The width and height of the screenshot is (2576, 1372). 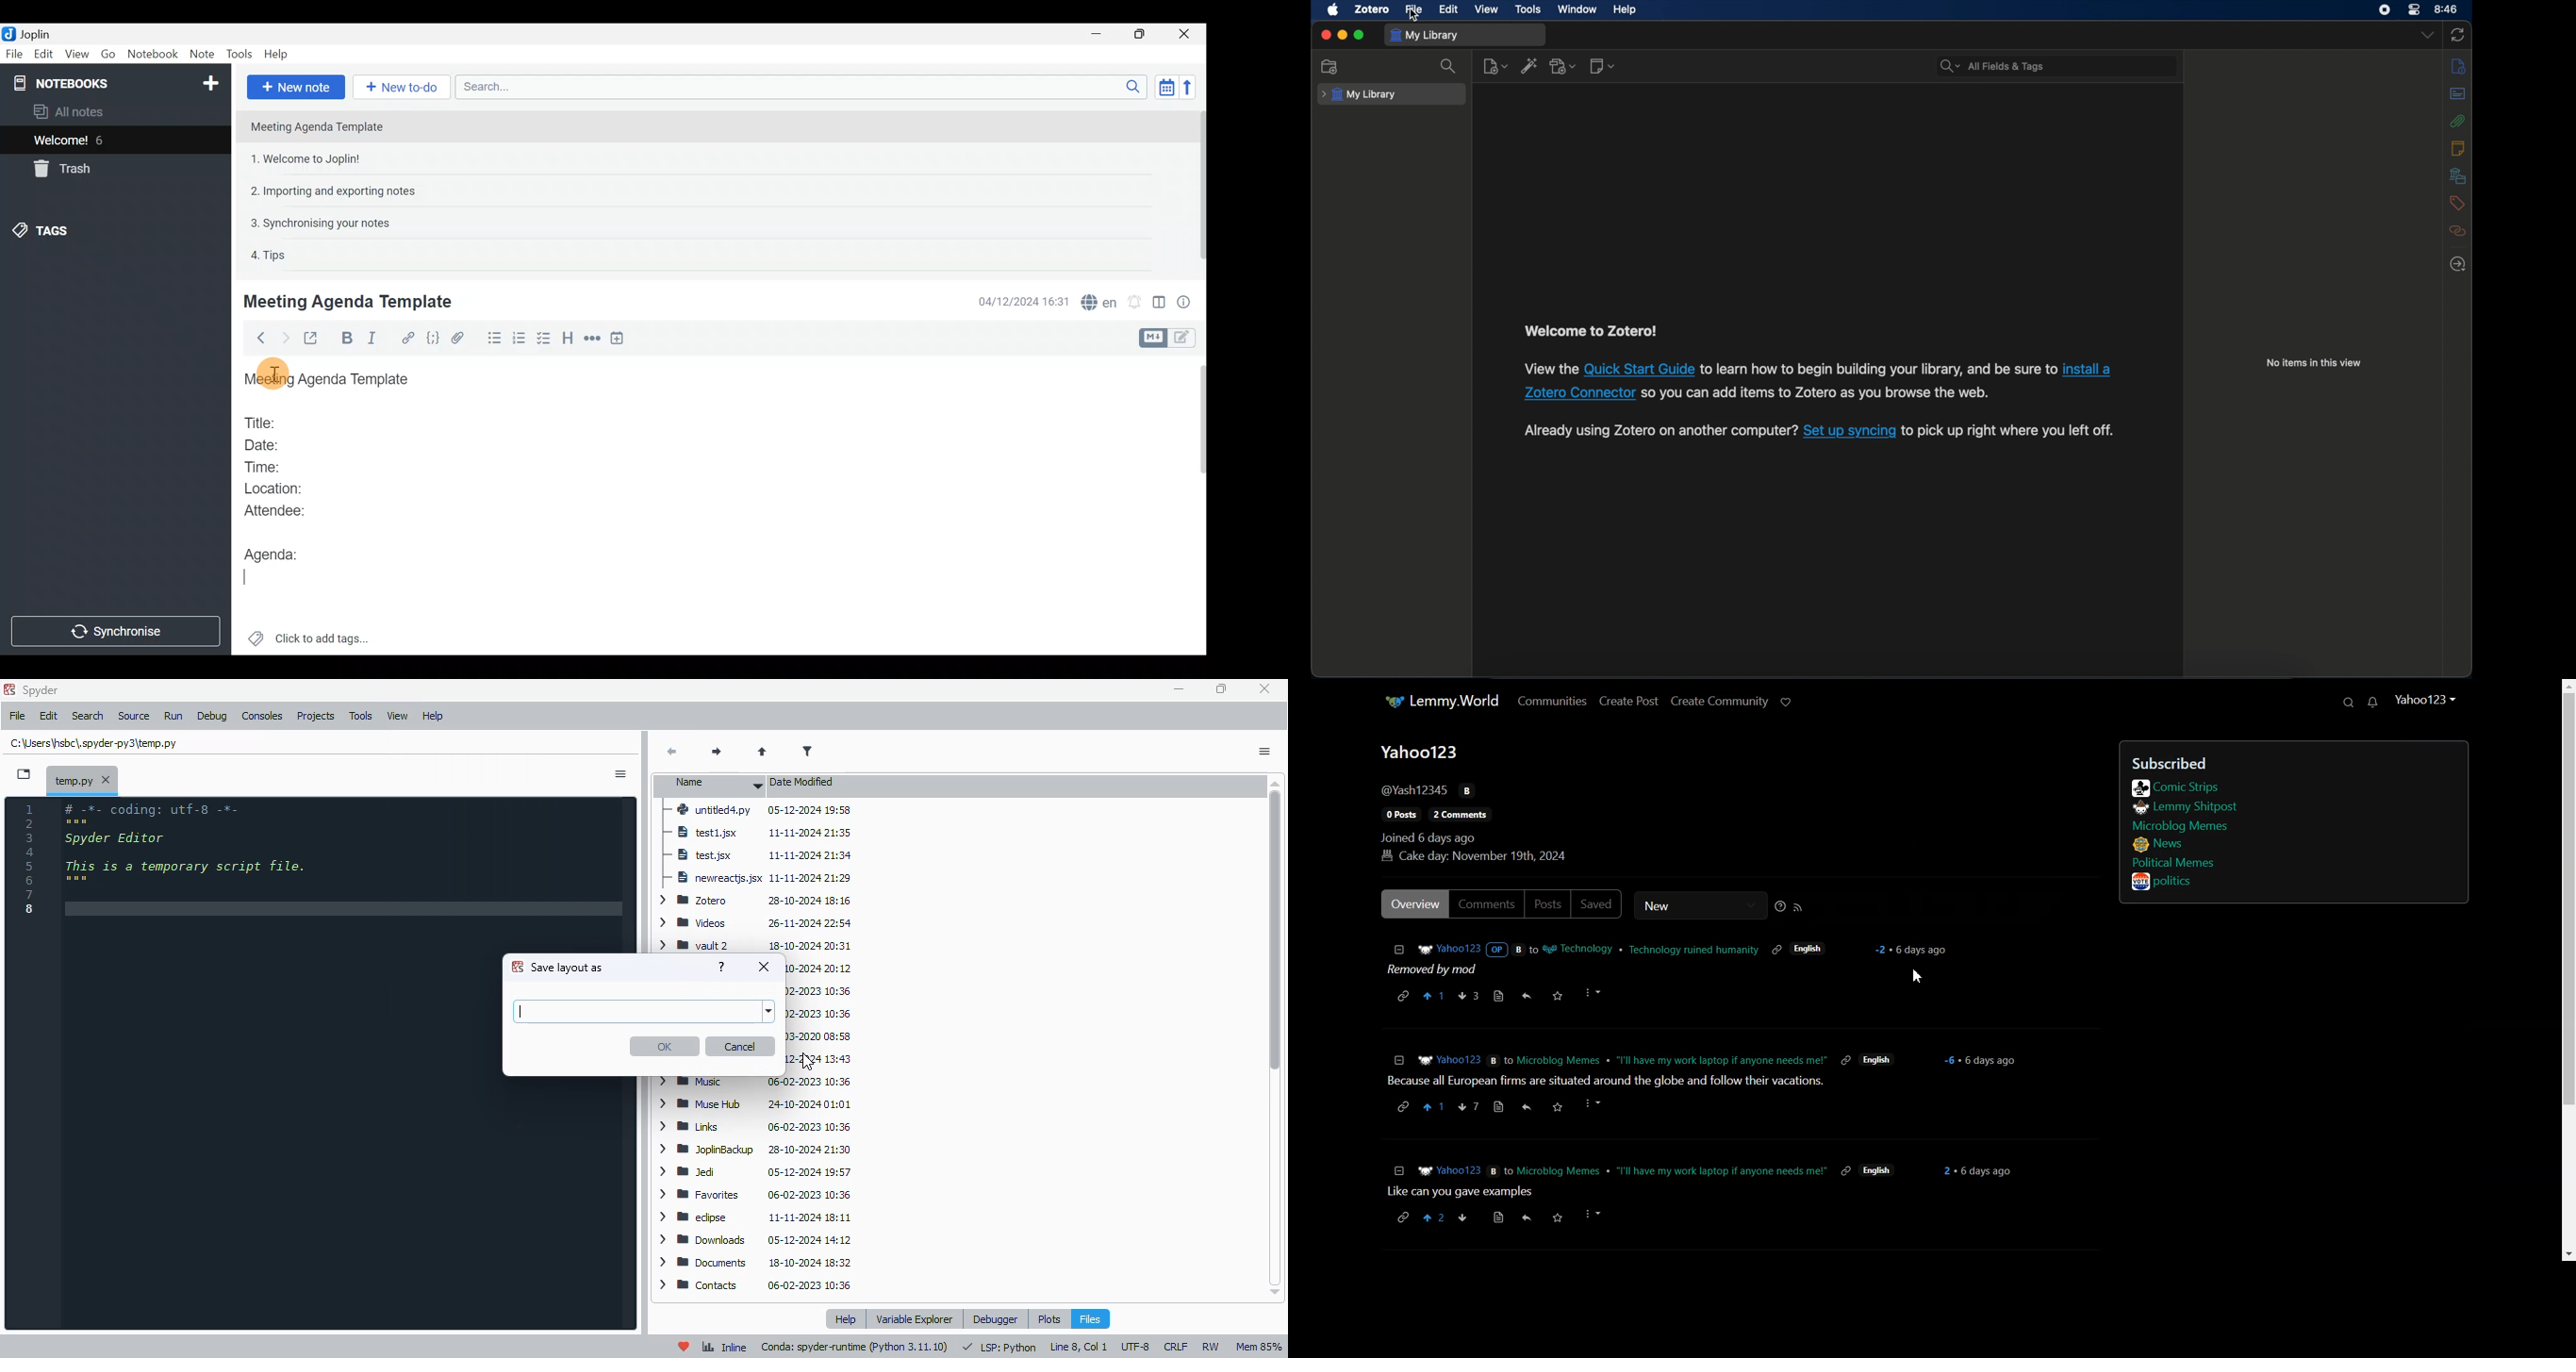 What do you see at coordinates (713, 786) in the screenshot?
I see `name` at bounding box center [713, 786].